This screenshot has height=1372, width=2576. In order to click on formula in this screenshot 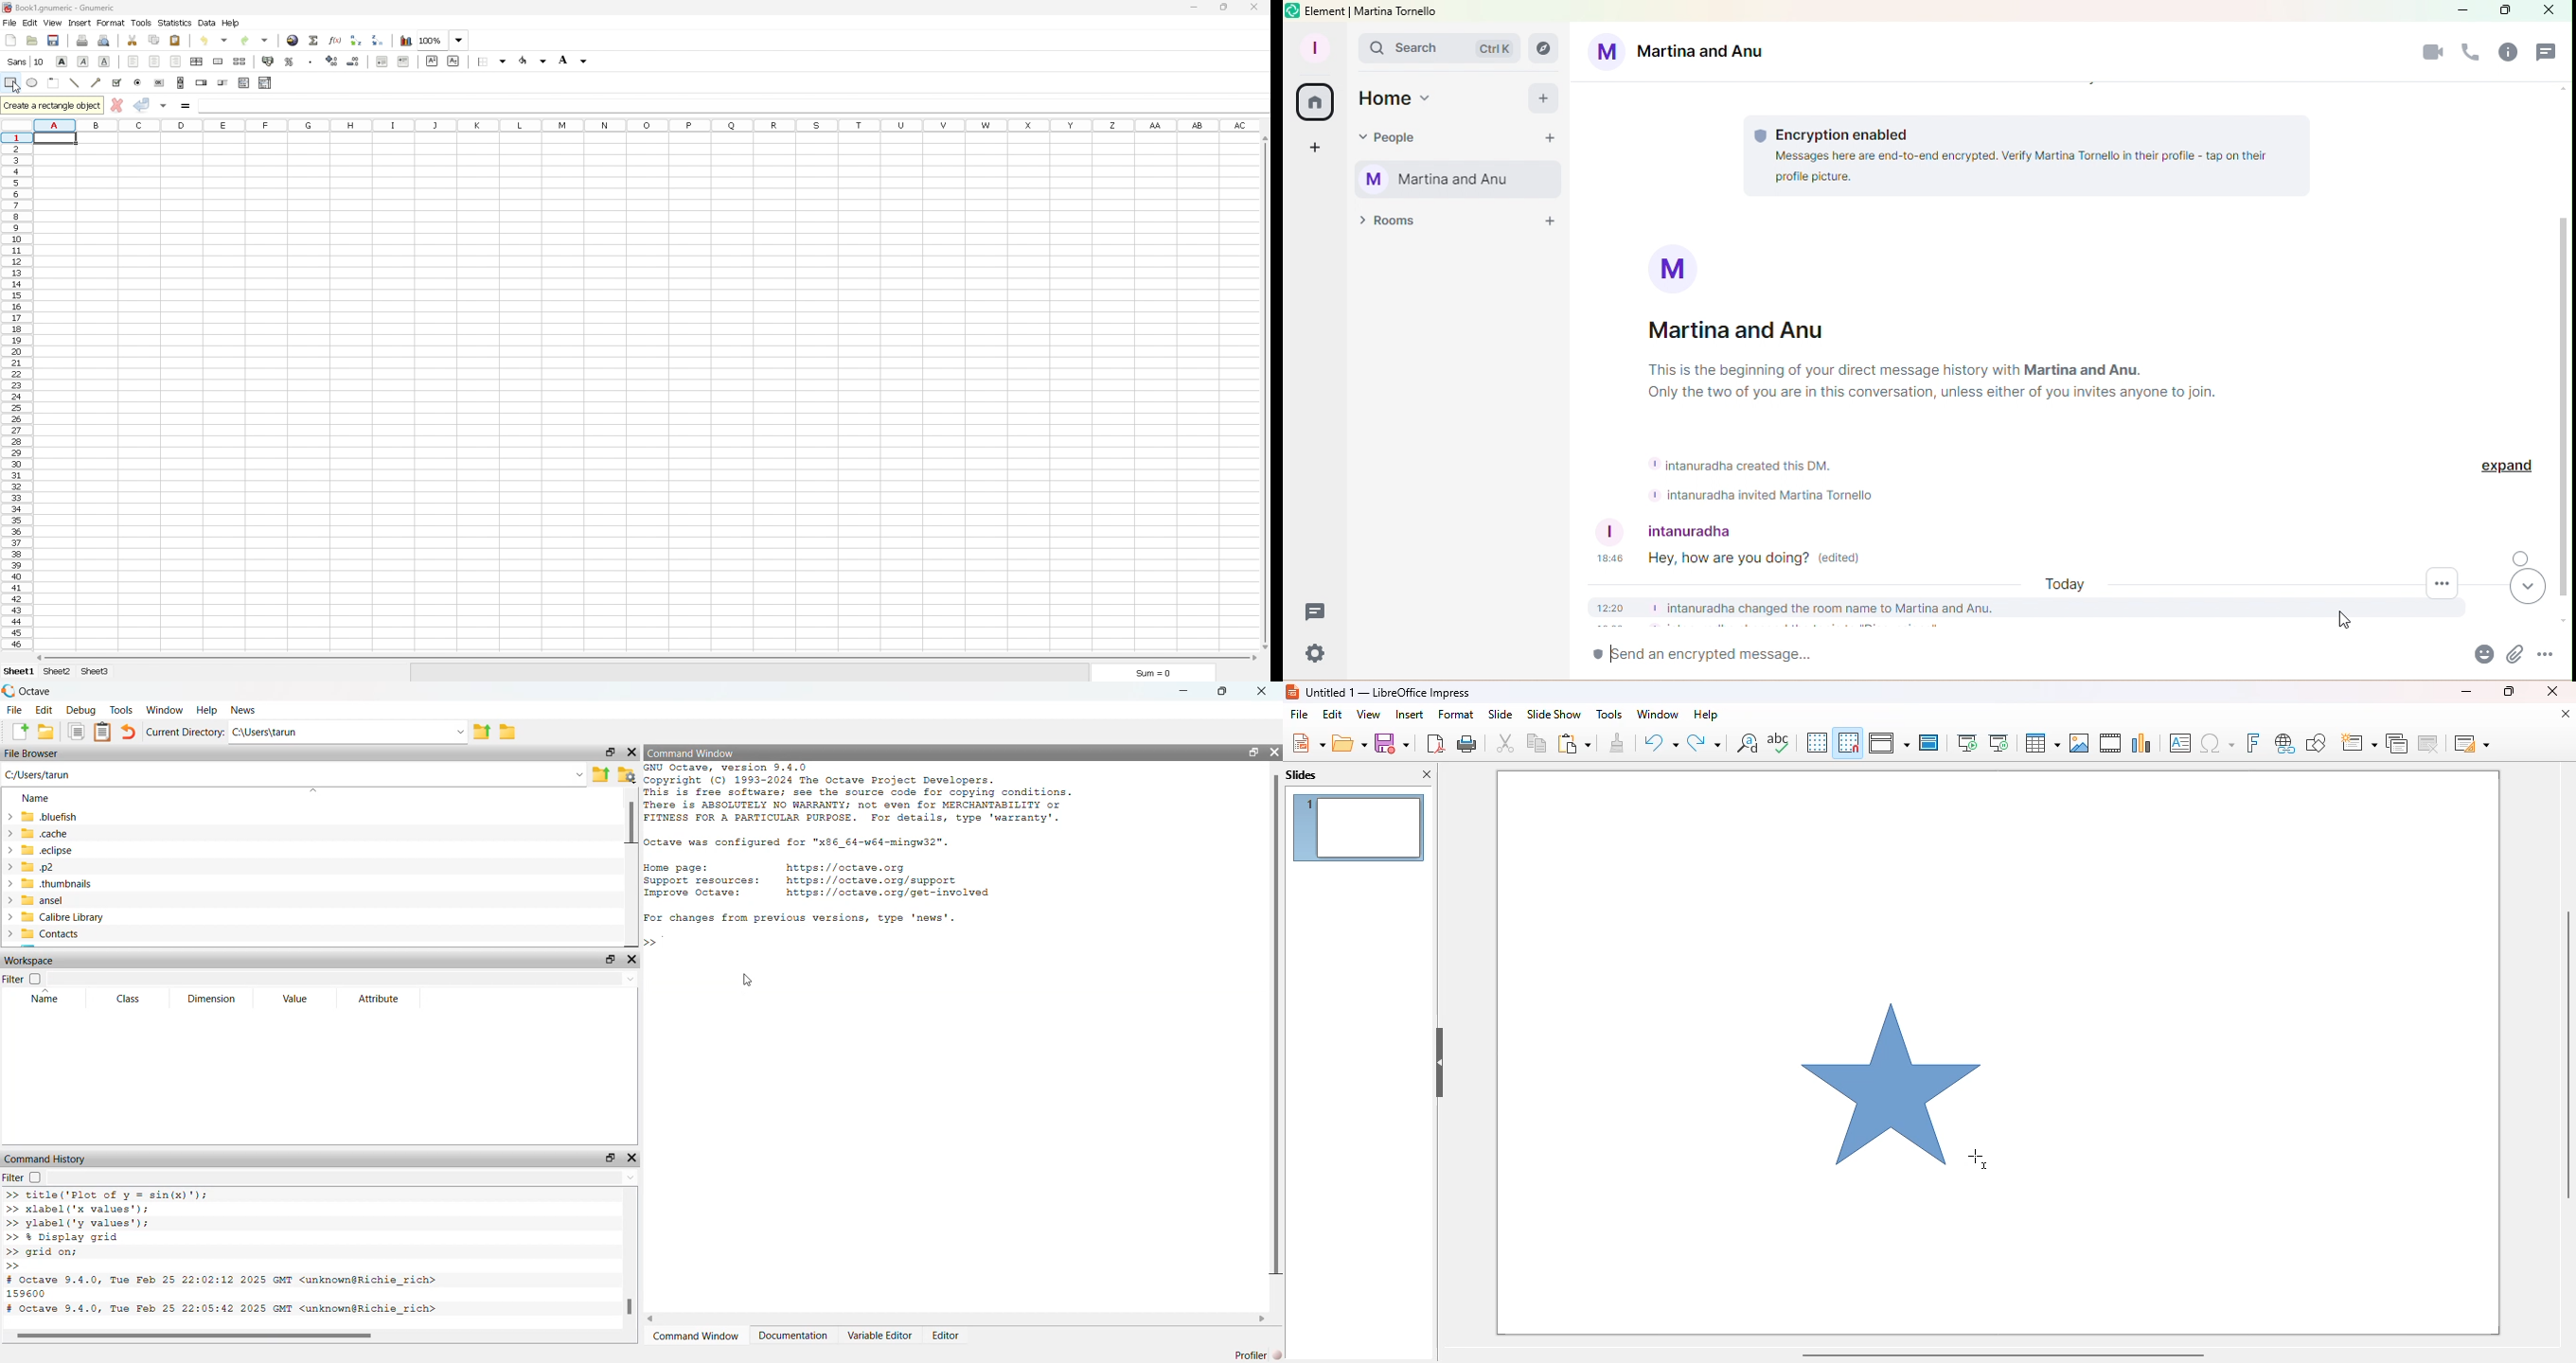, I will do `click(187, 105)`.